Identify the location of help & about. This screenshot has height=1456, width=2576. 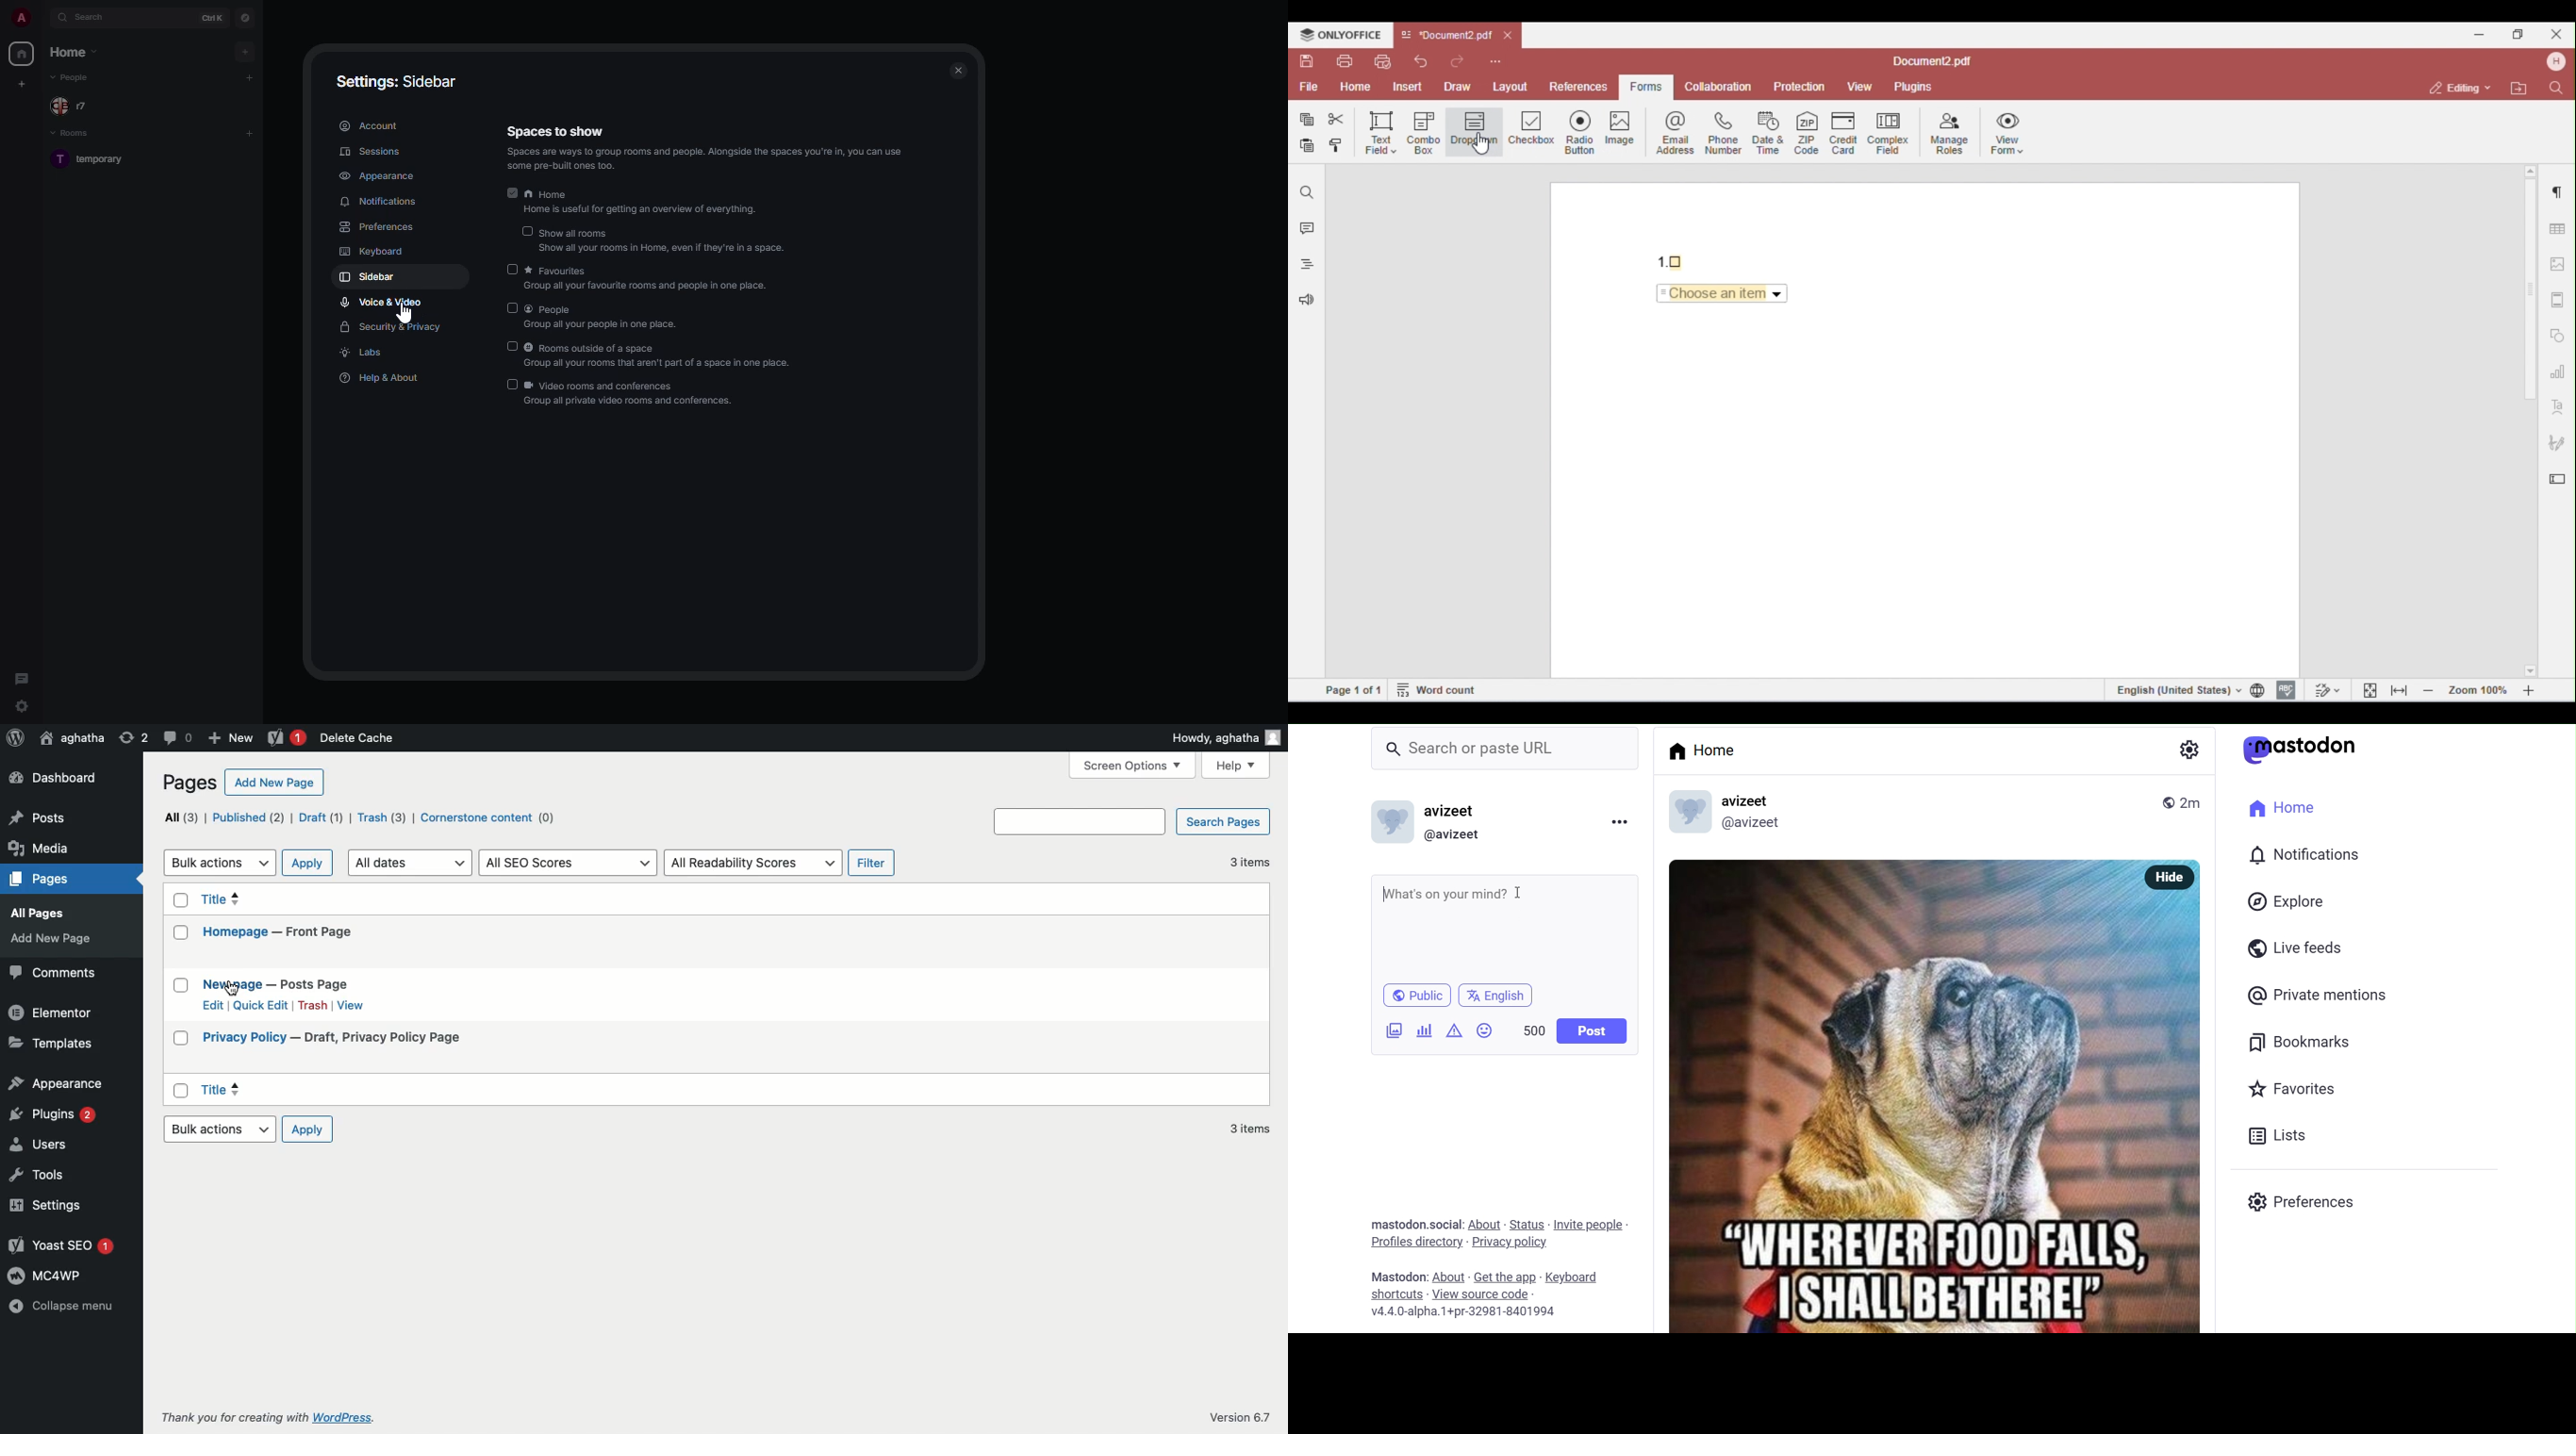
(381, 379).